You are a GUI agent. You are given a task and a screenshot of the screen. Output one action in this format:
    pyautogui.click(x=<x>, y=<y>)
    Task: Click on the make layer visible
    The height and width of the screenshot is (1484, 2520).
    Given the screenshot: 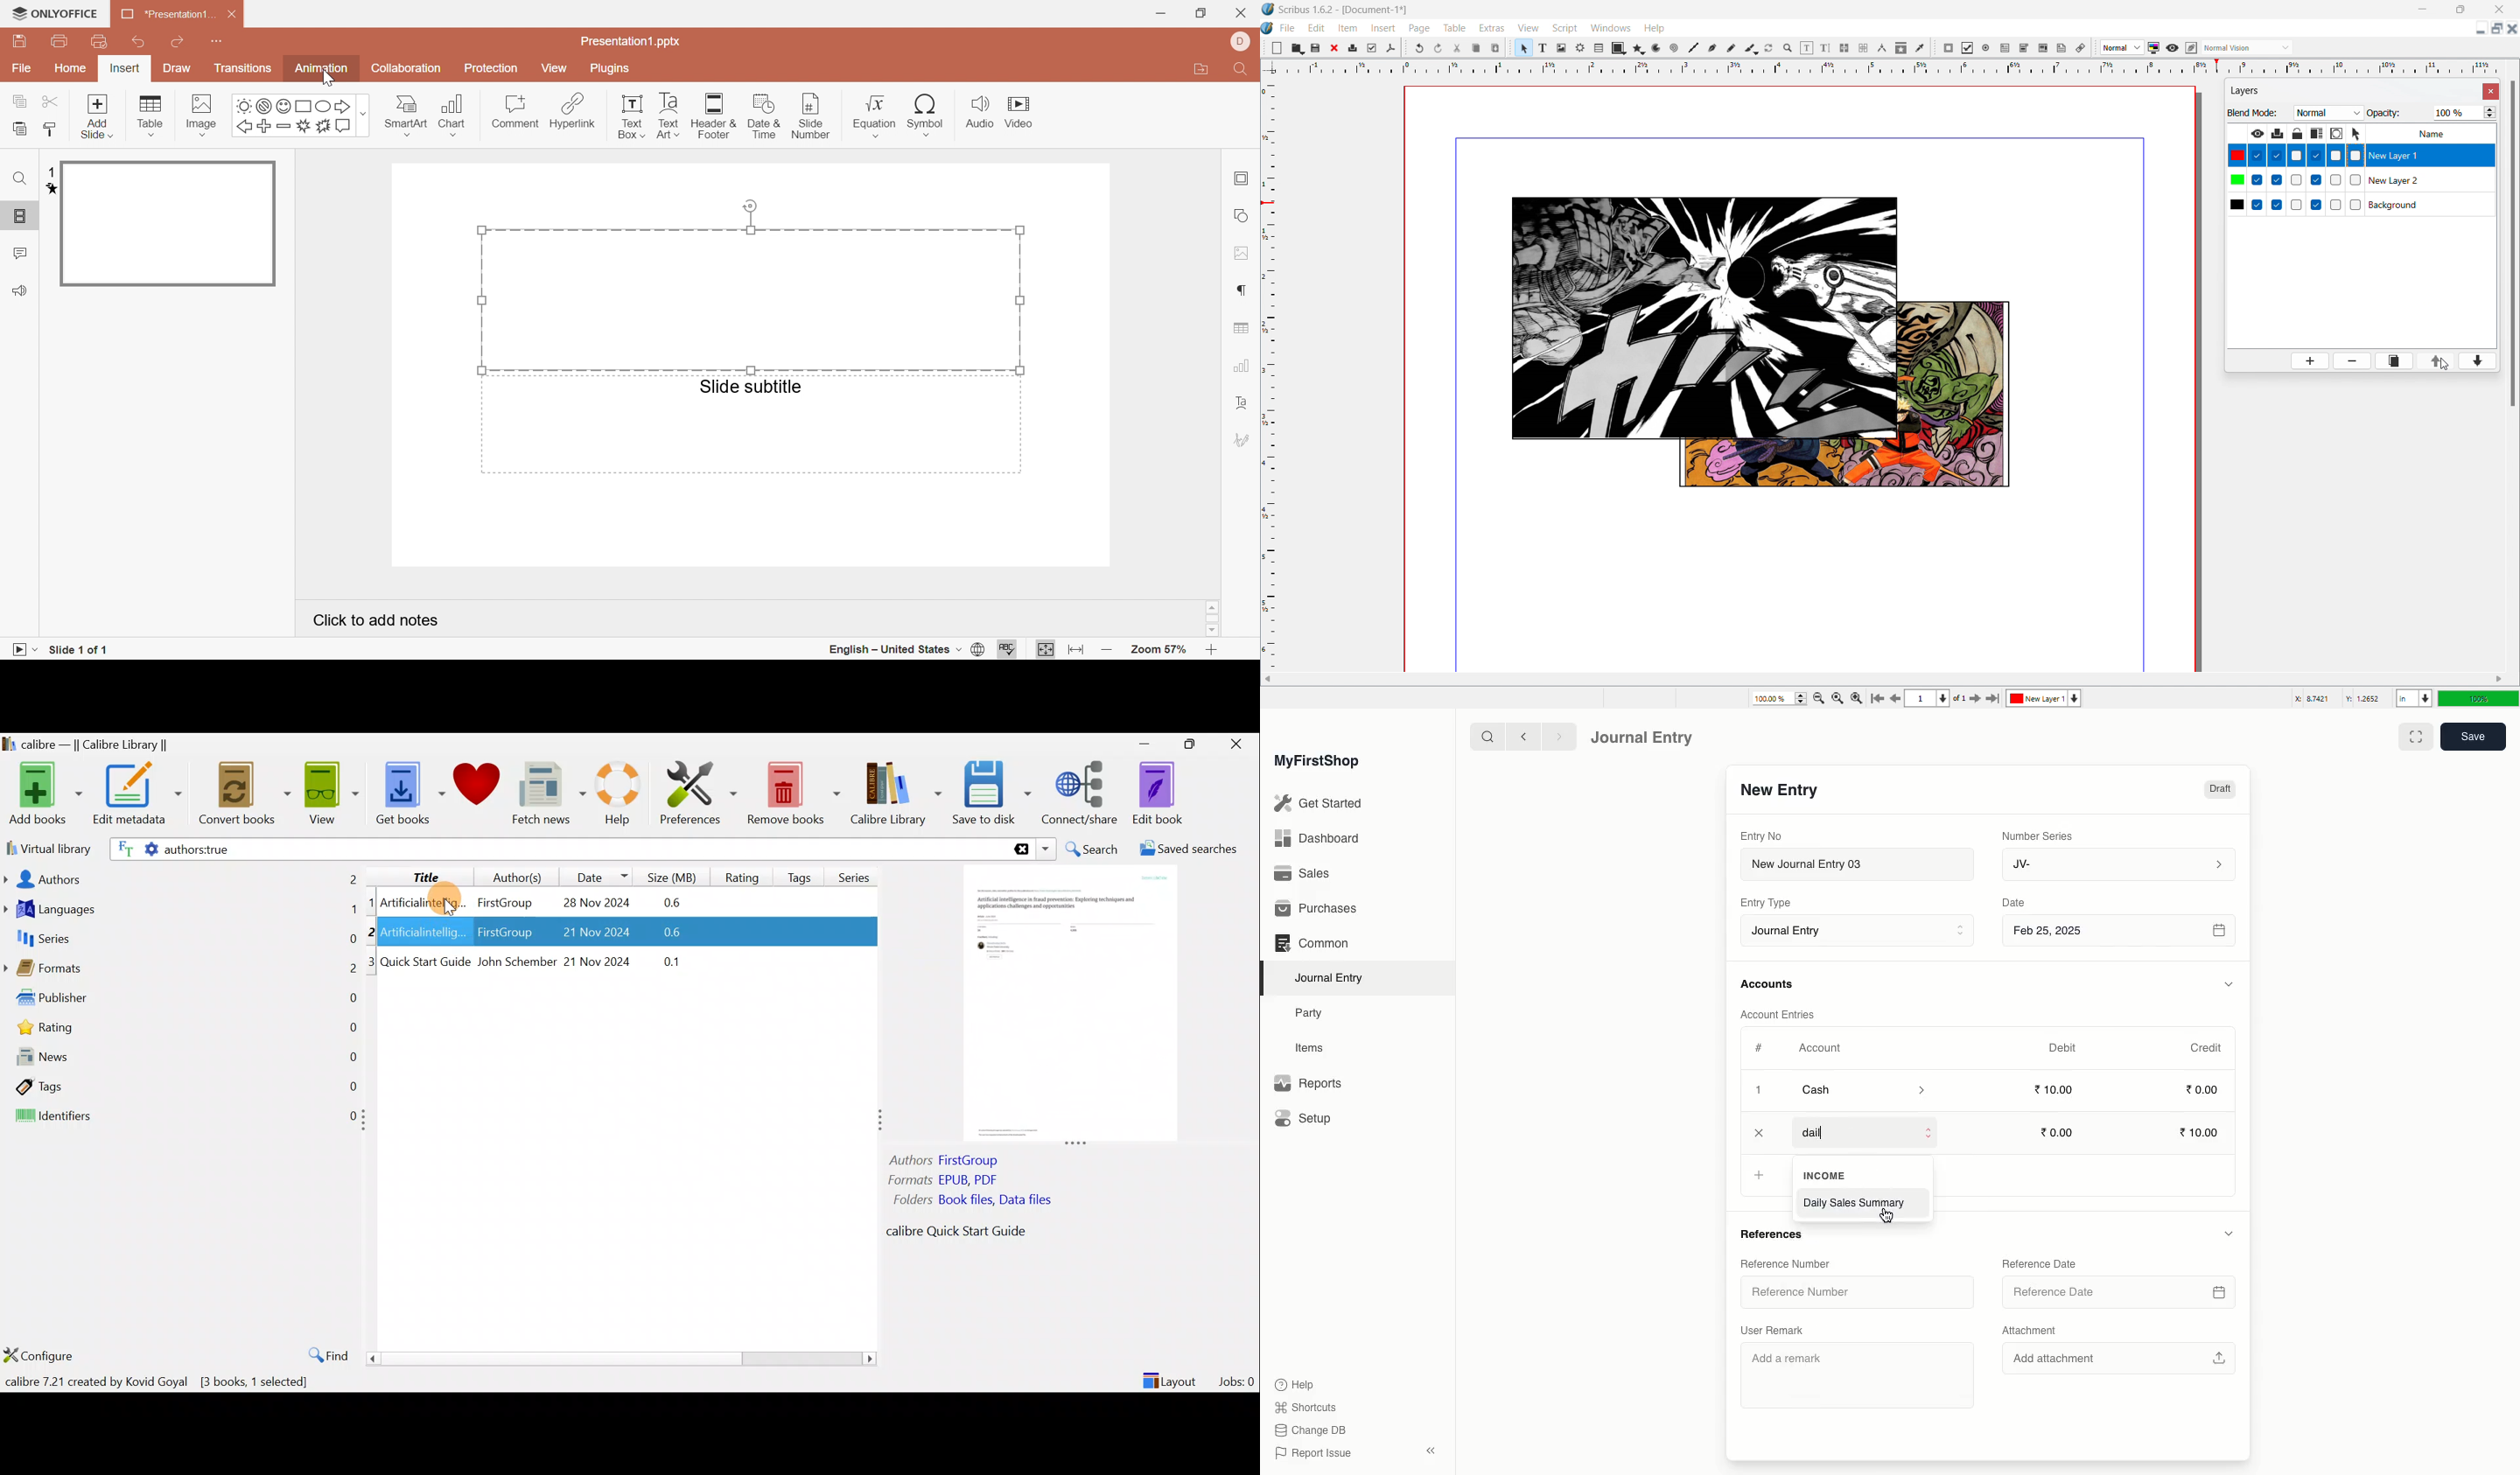 What is the action you would take?
    pyautogui.click(x=2257, y=133)
    